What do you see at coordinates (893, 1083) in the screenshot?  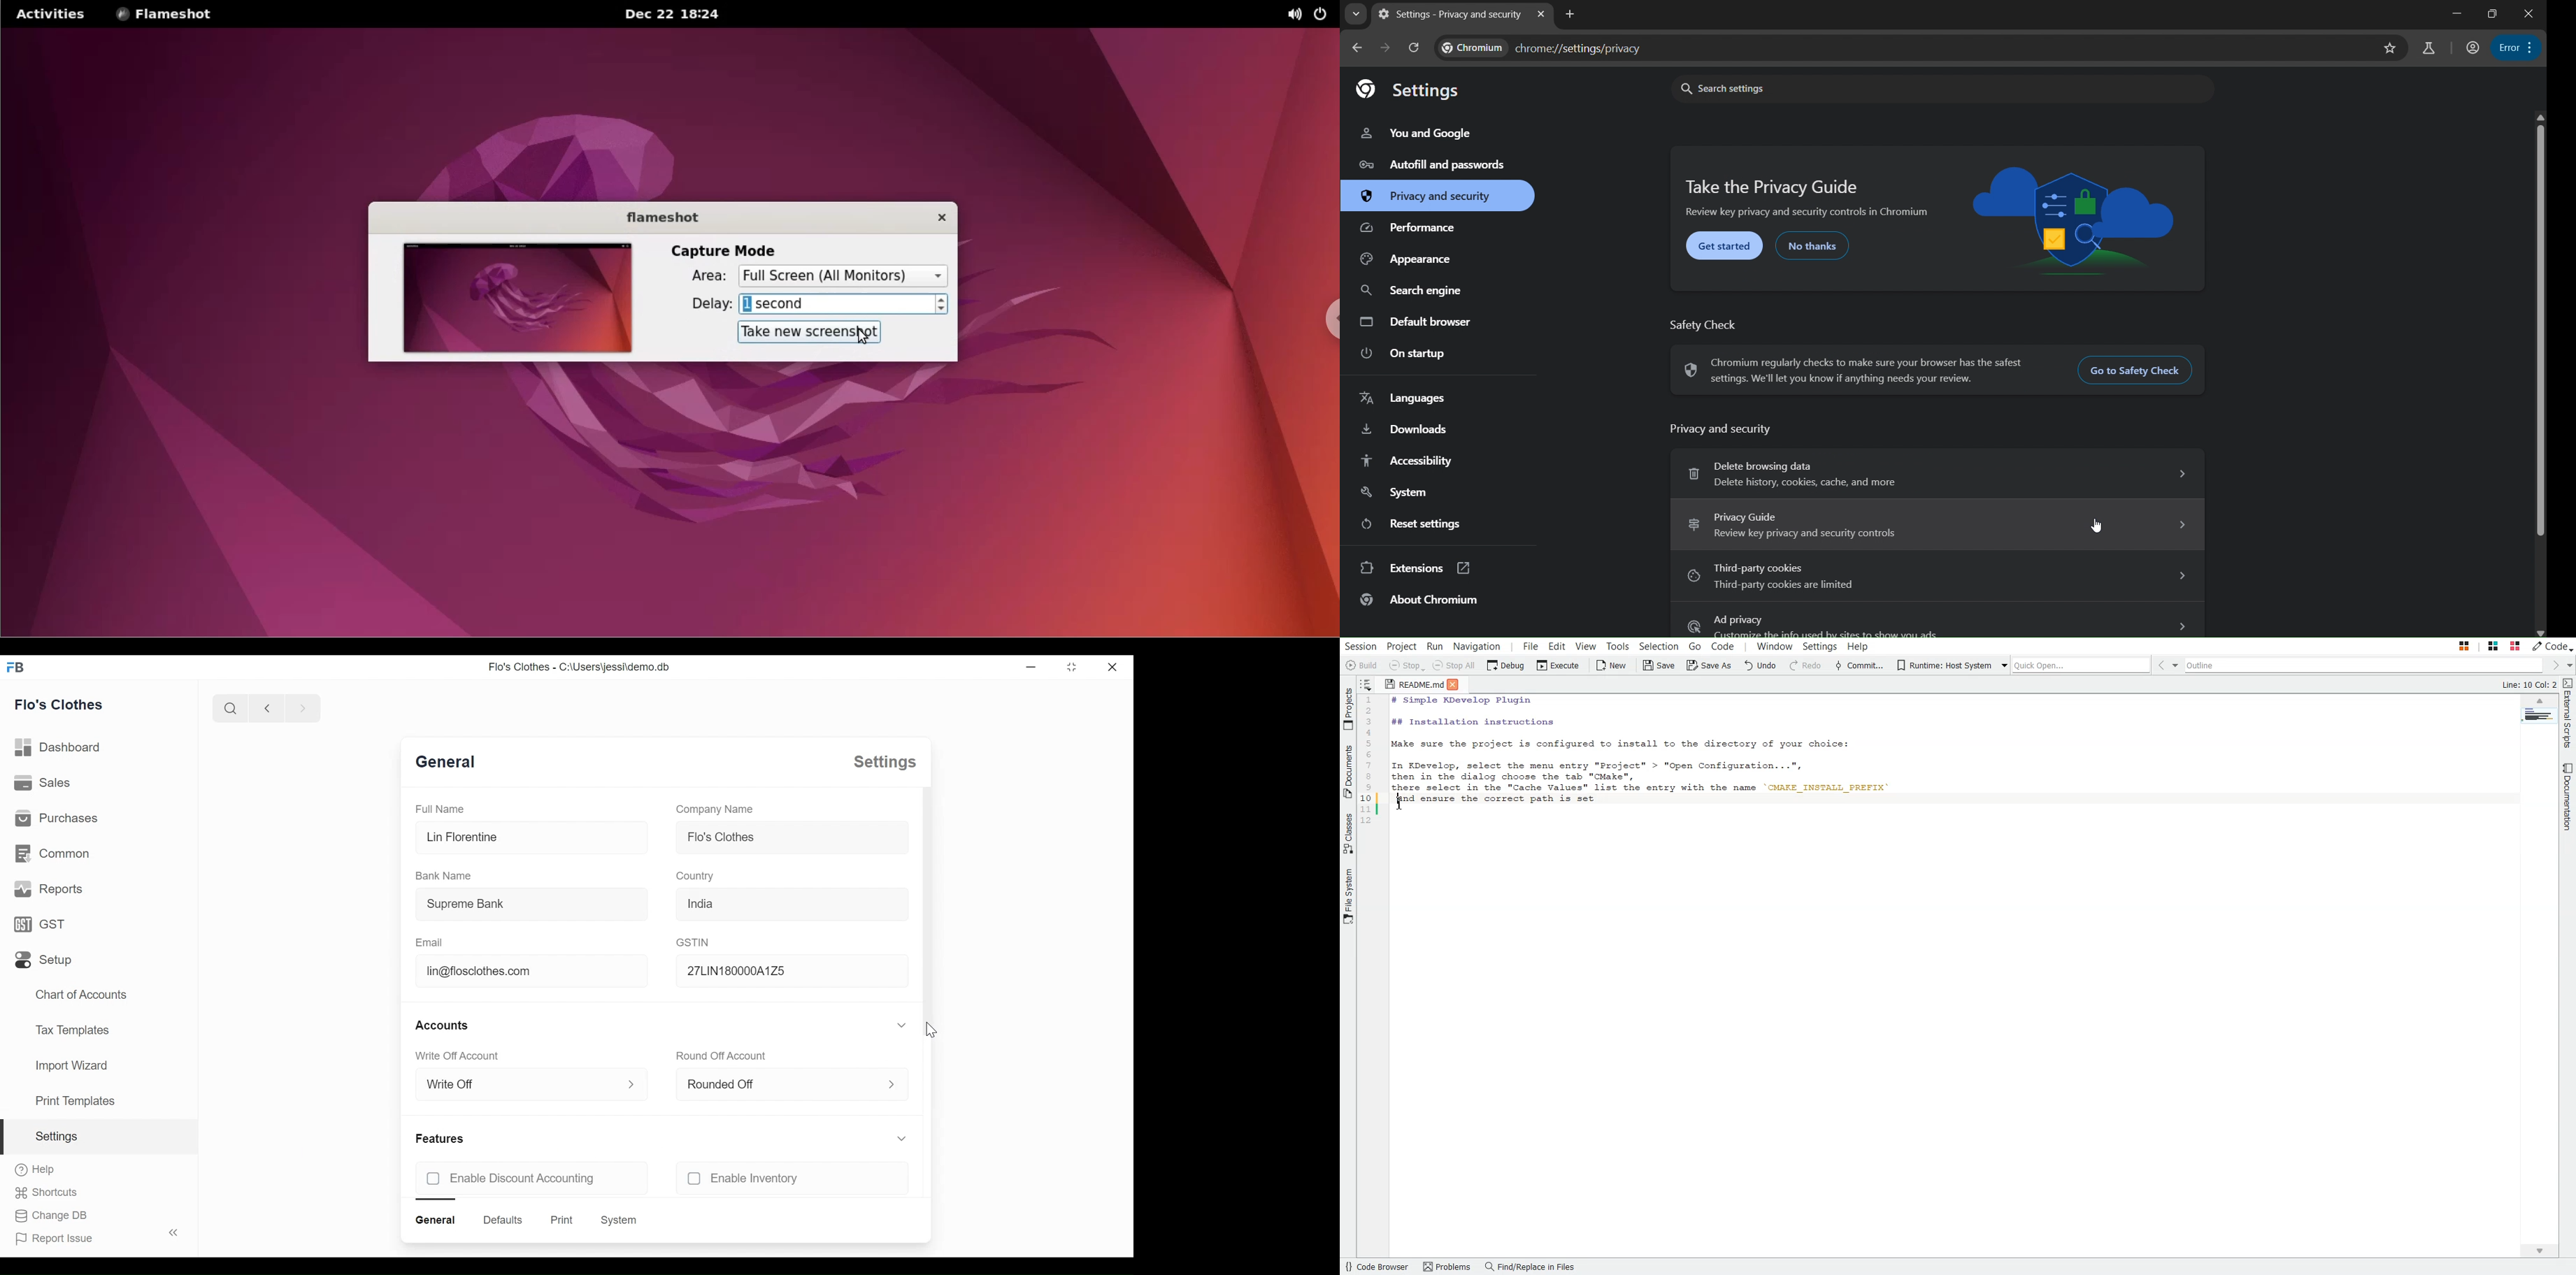 I see `Expand` at bounding box center [893, 1083].